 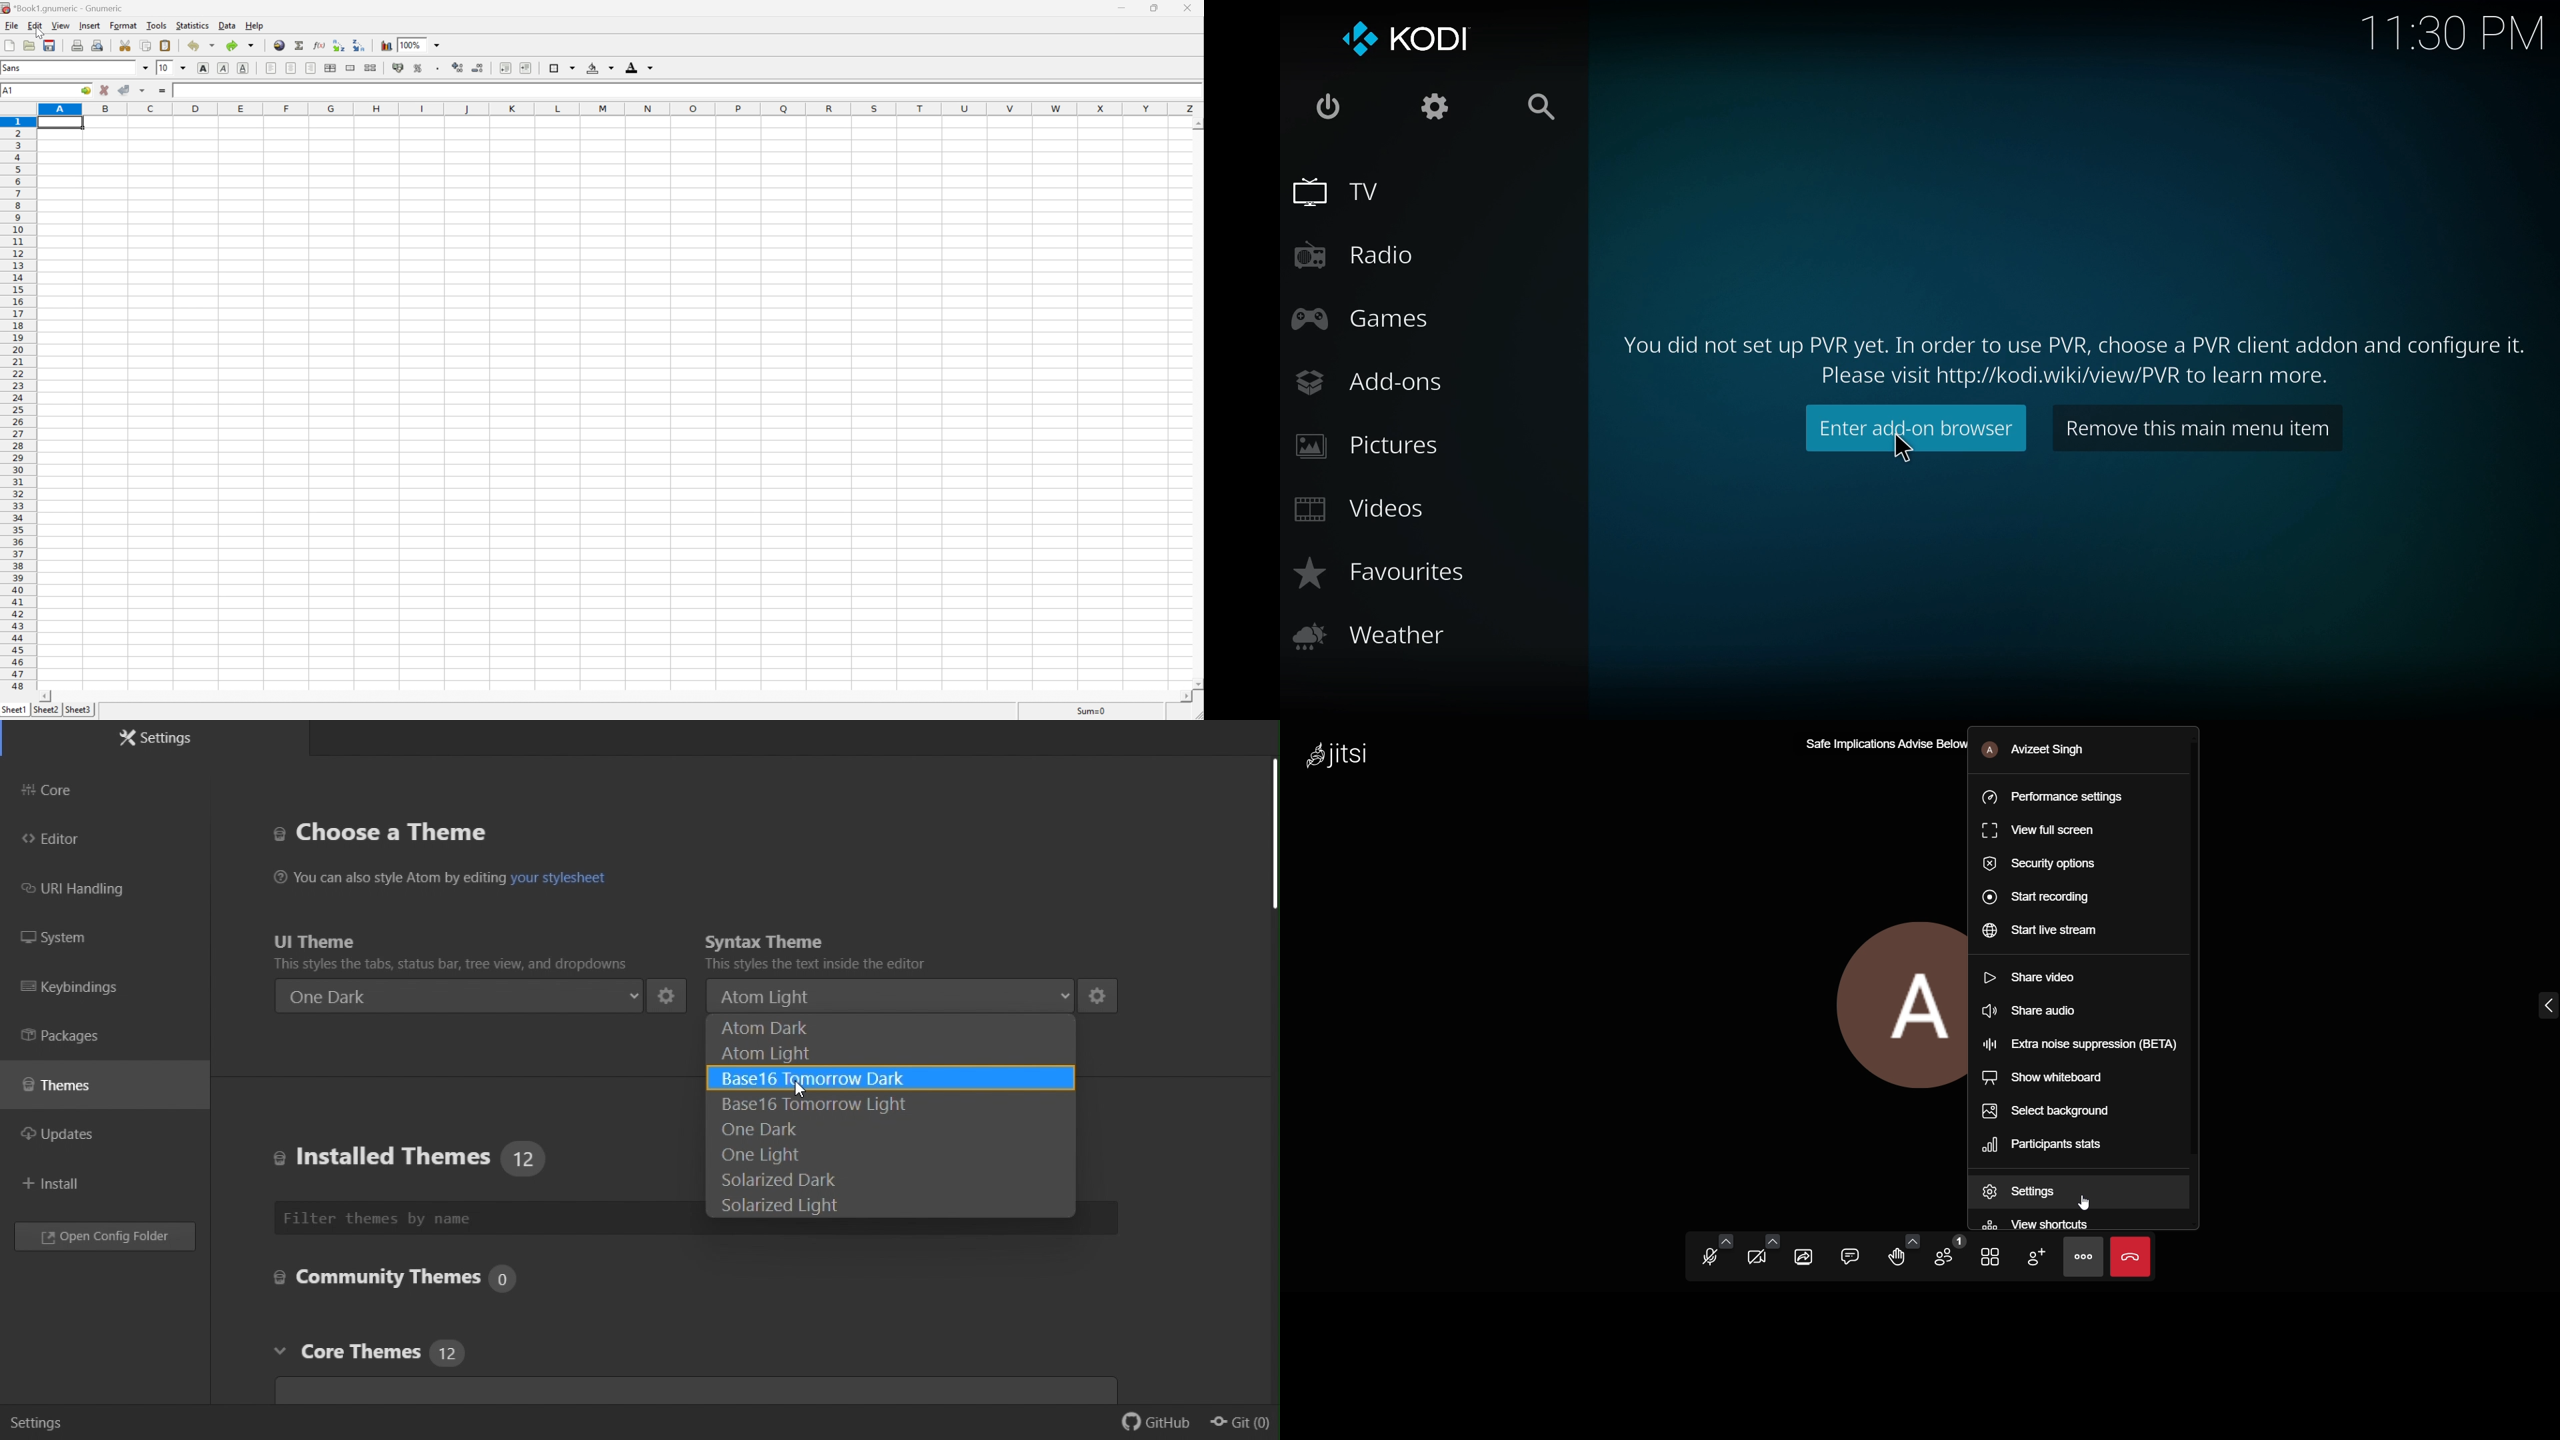 I want to click on cursor, so click(x=1911, y=449).